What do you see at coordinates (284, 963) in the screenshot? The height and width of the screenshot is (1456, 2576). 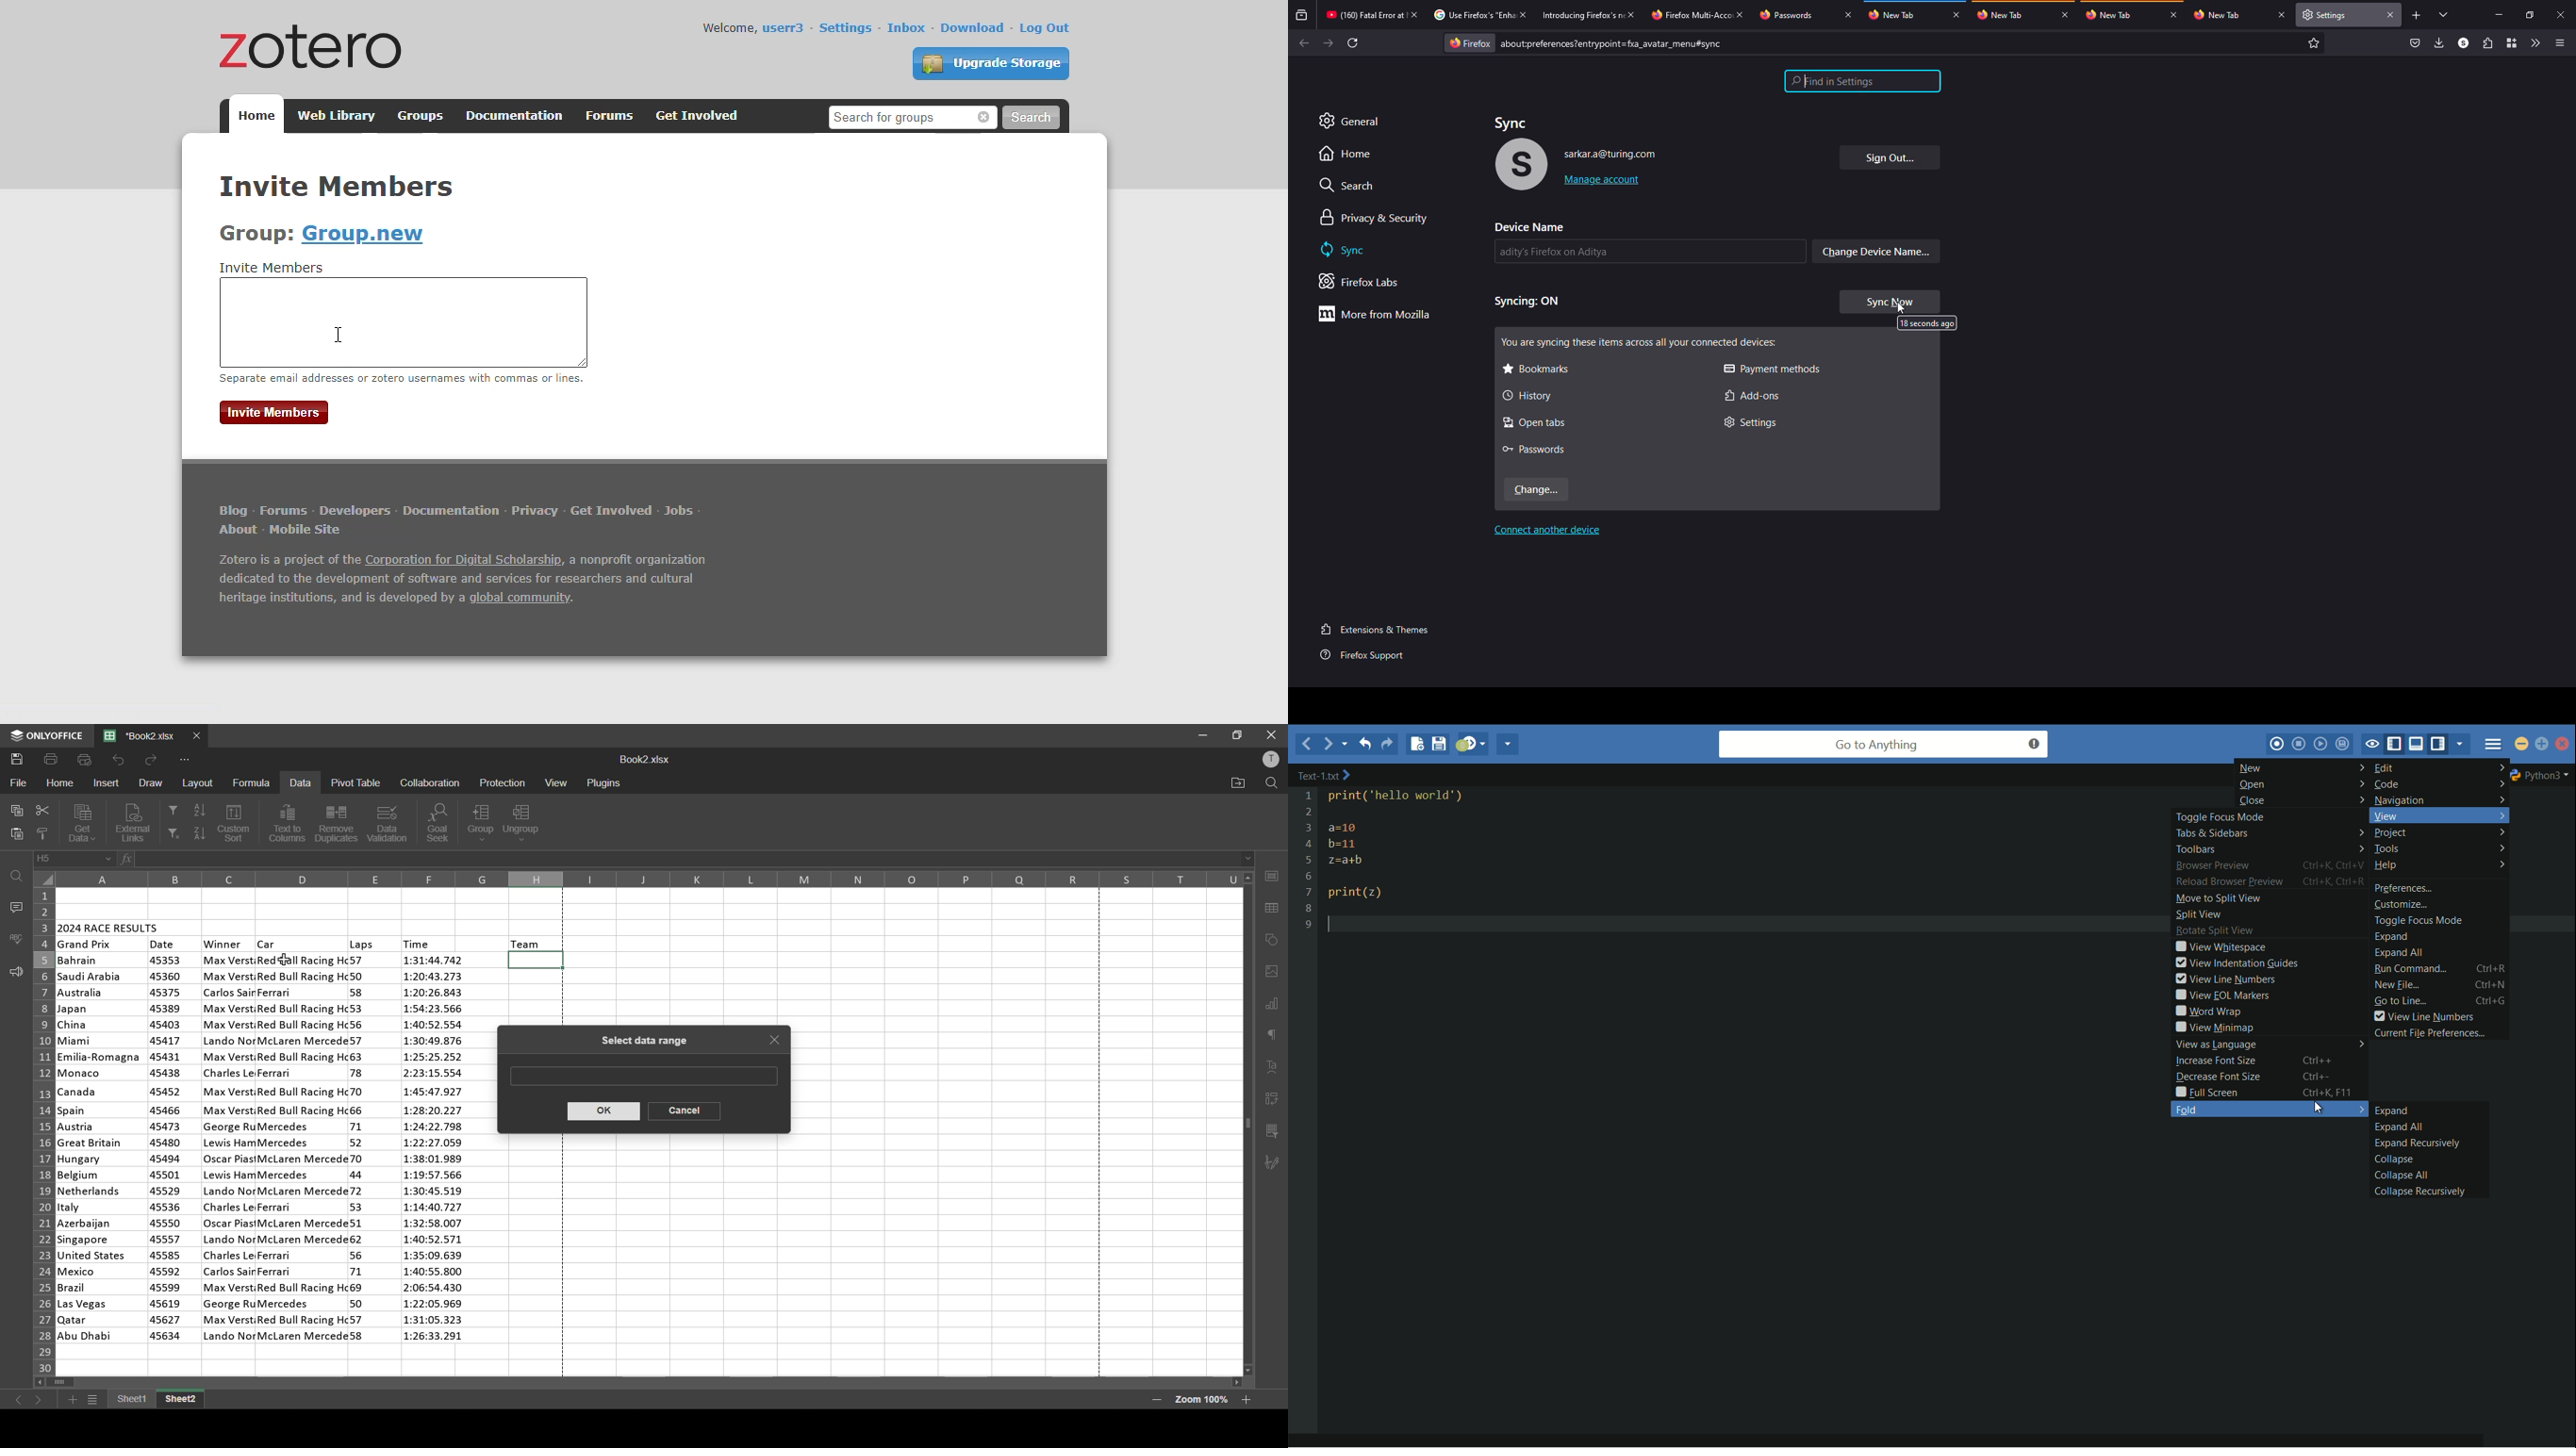 I see `cursor` at bounding box center [284, 963].